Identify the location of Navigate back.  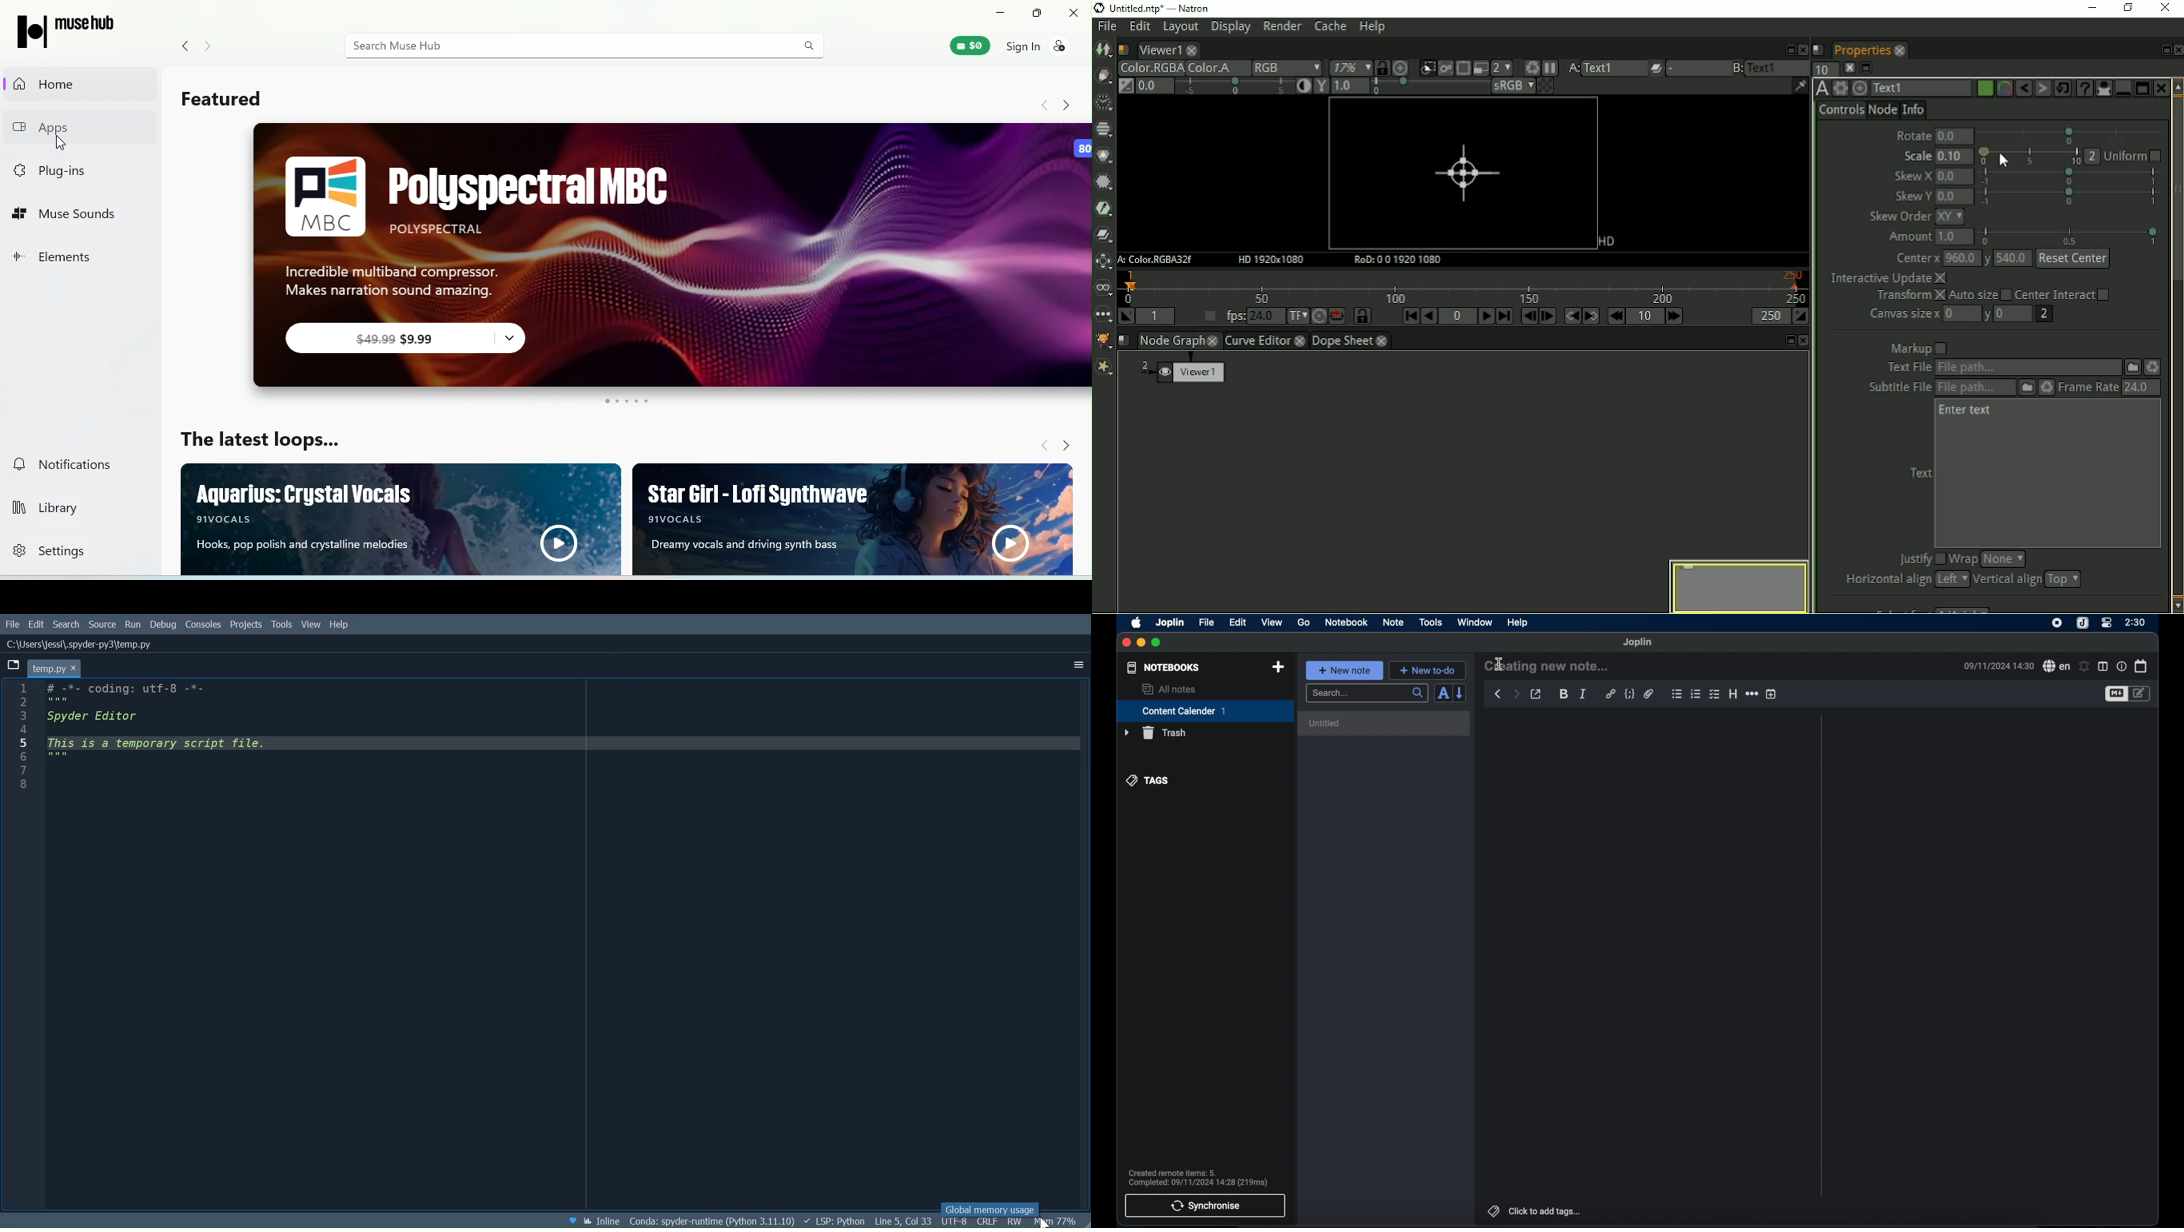
(185, 46).